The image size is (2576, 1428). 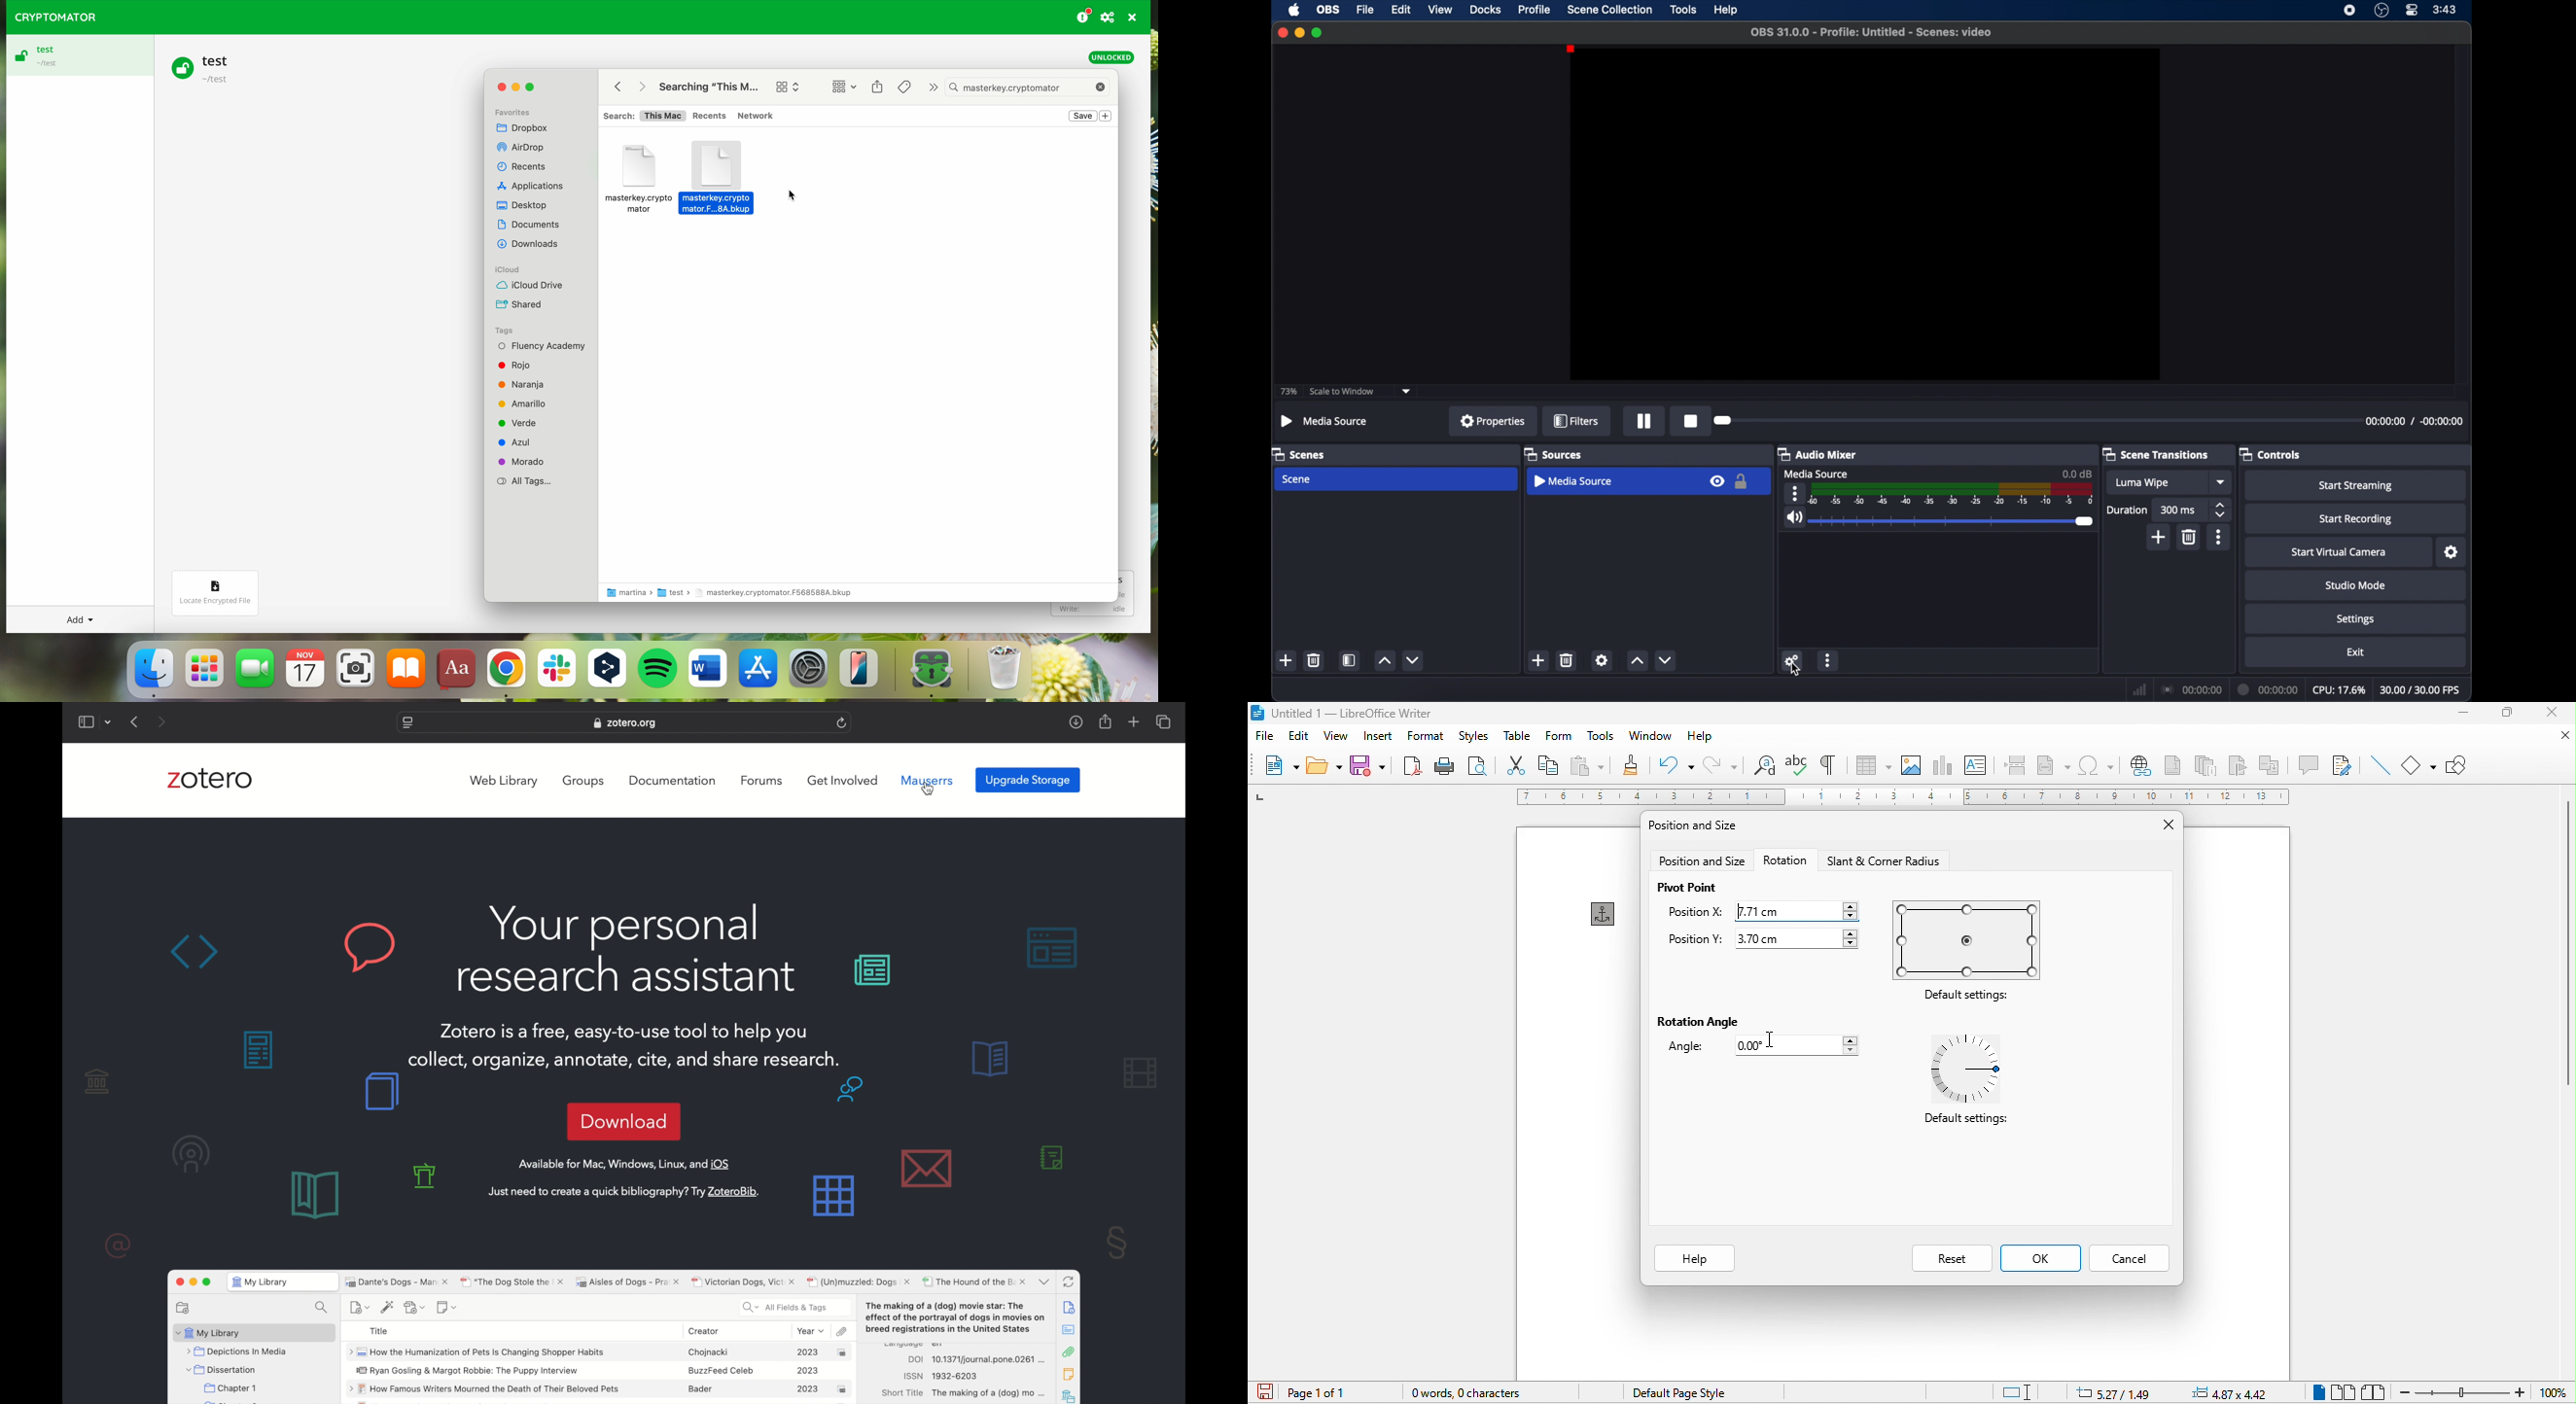 I want to click on standard selection, so click(x=2029, y=1390).